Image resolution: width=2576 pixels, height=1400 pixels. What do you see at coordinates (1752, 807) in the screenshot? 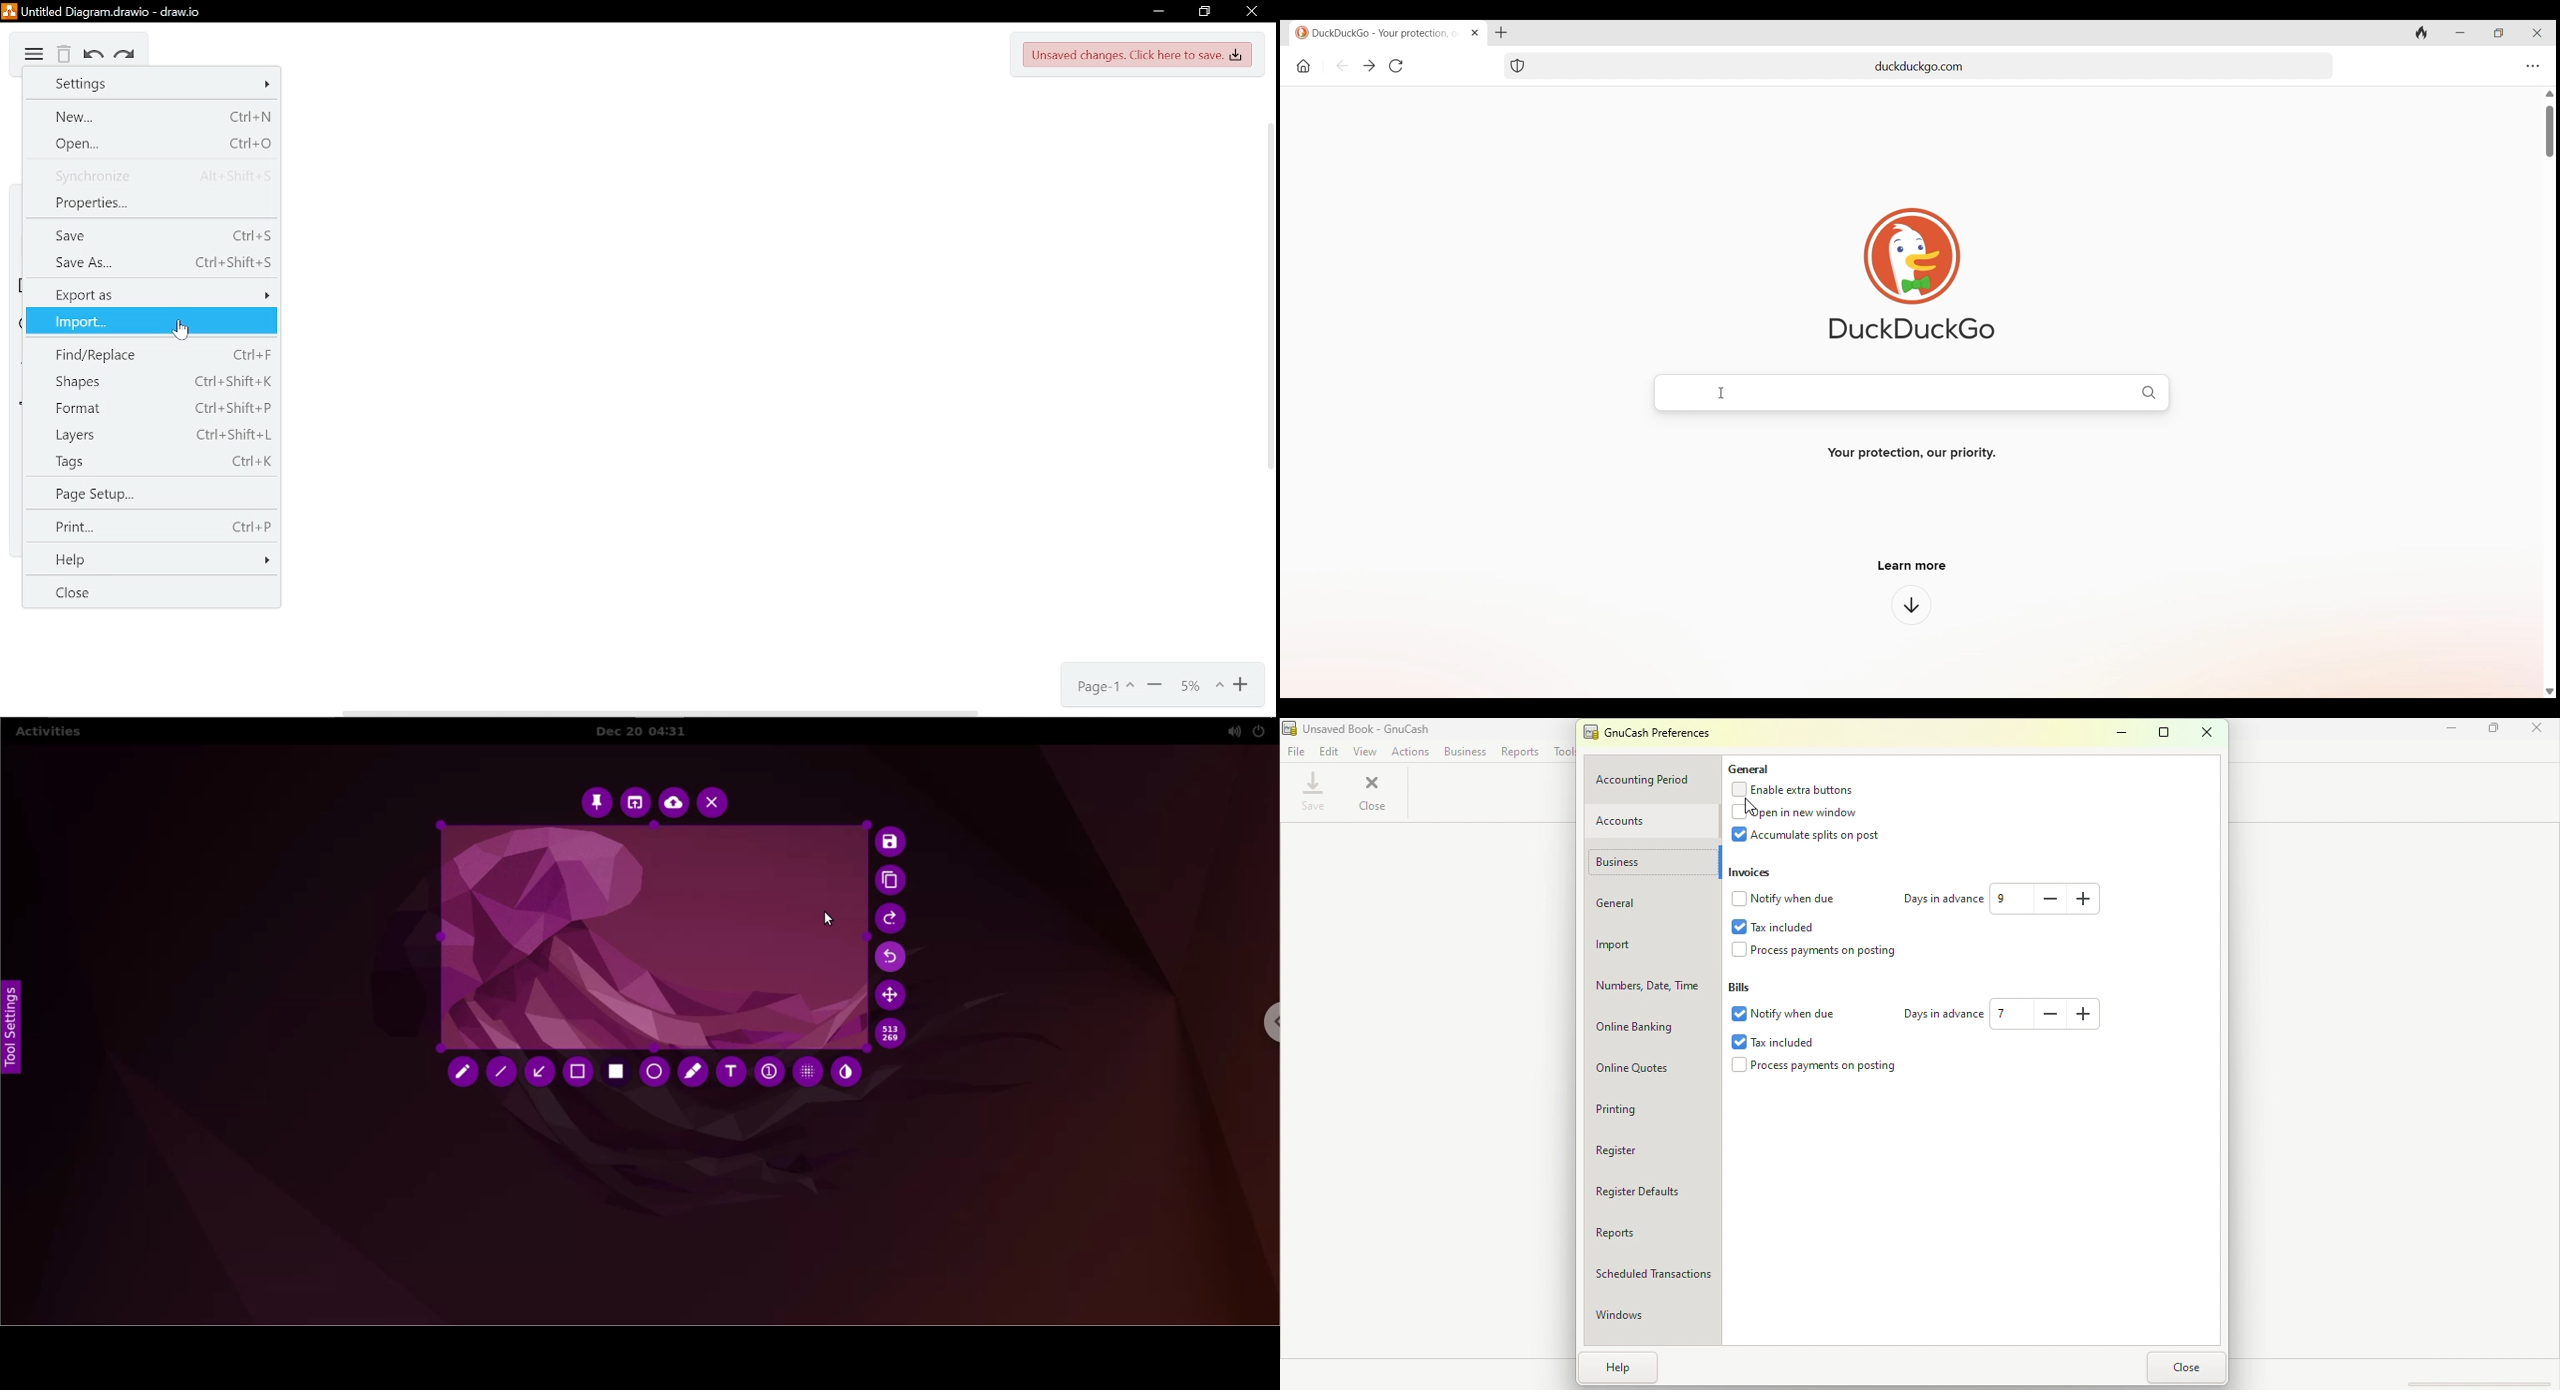
I see `cursor` at bounding box center [1752, 807].